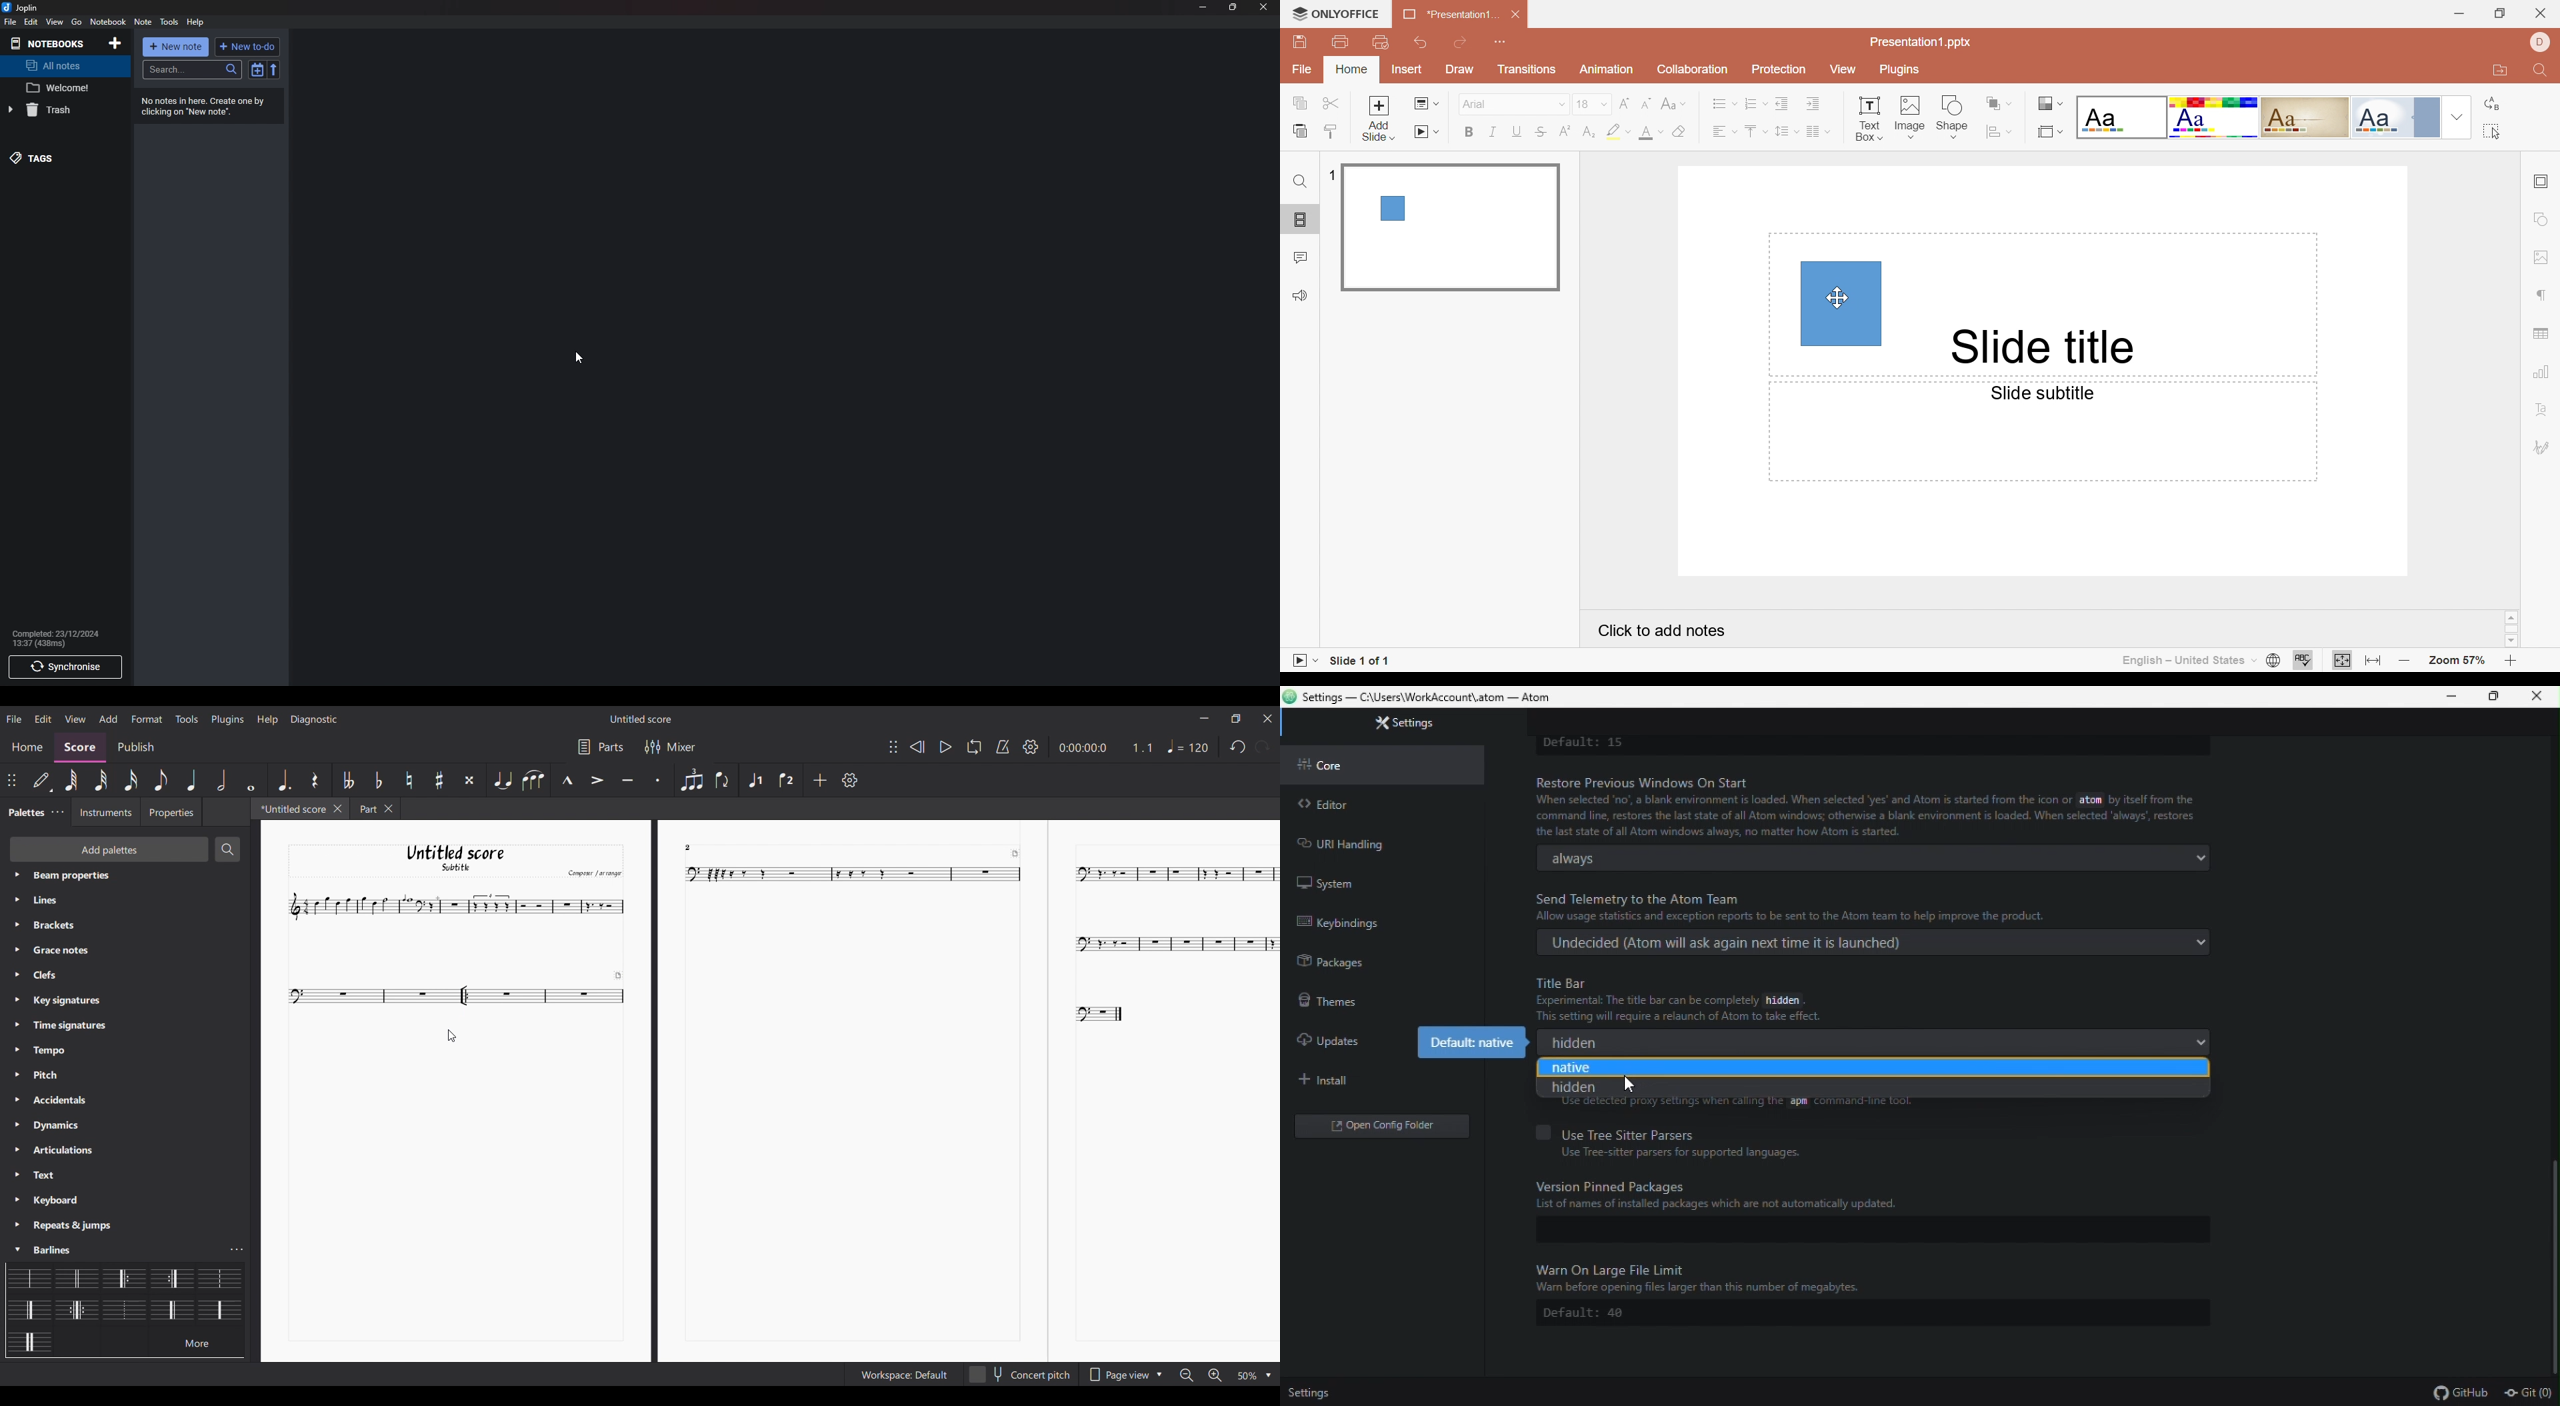 The height and width of the screenshot is (1428, 2576). What do you see at coordinates (2537, 699) in the screenshot?
I see `Close` at bounding box center [2537, 699].